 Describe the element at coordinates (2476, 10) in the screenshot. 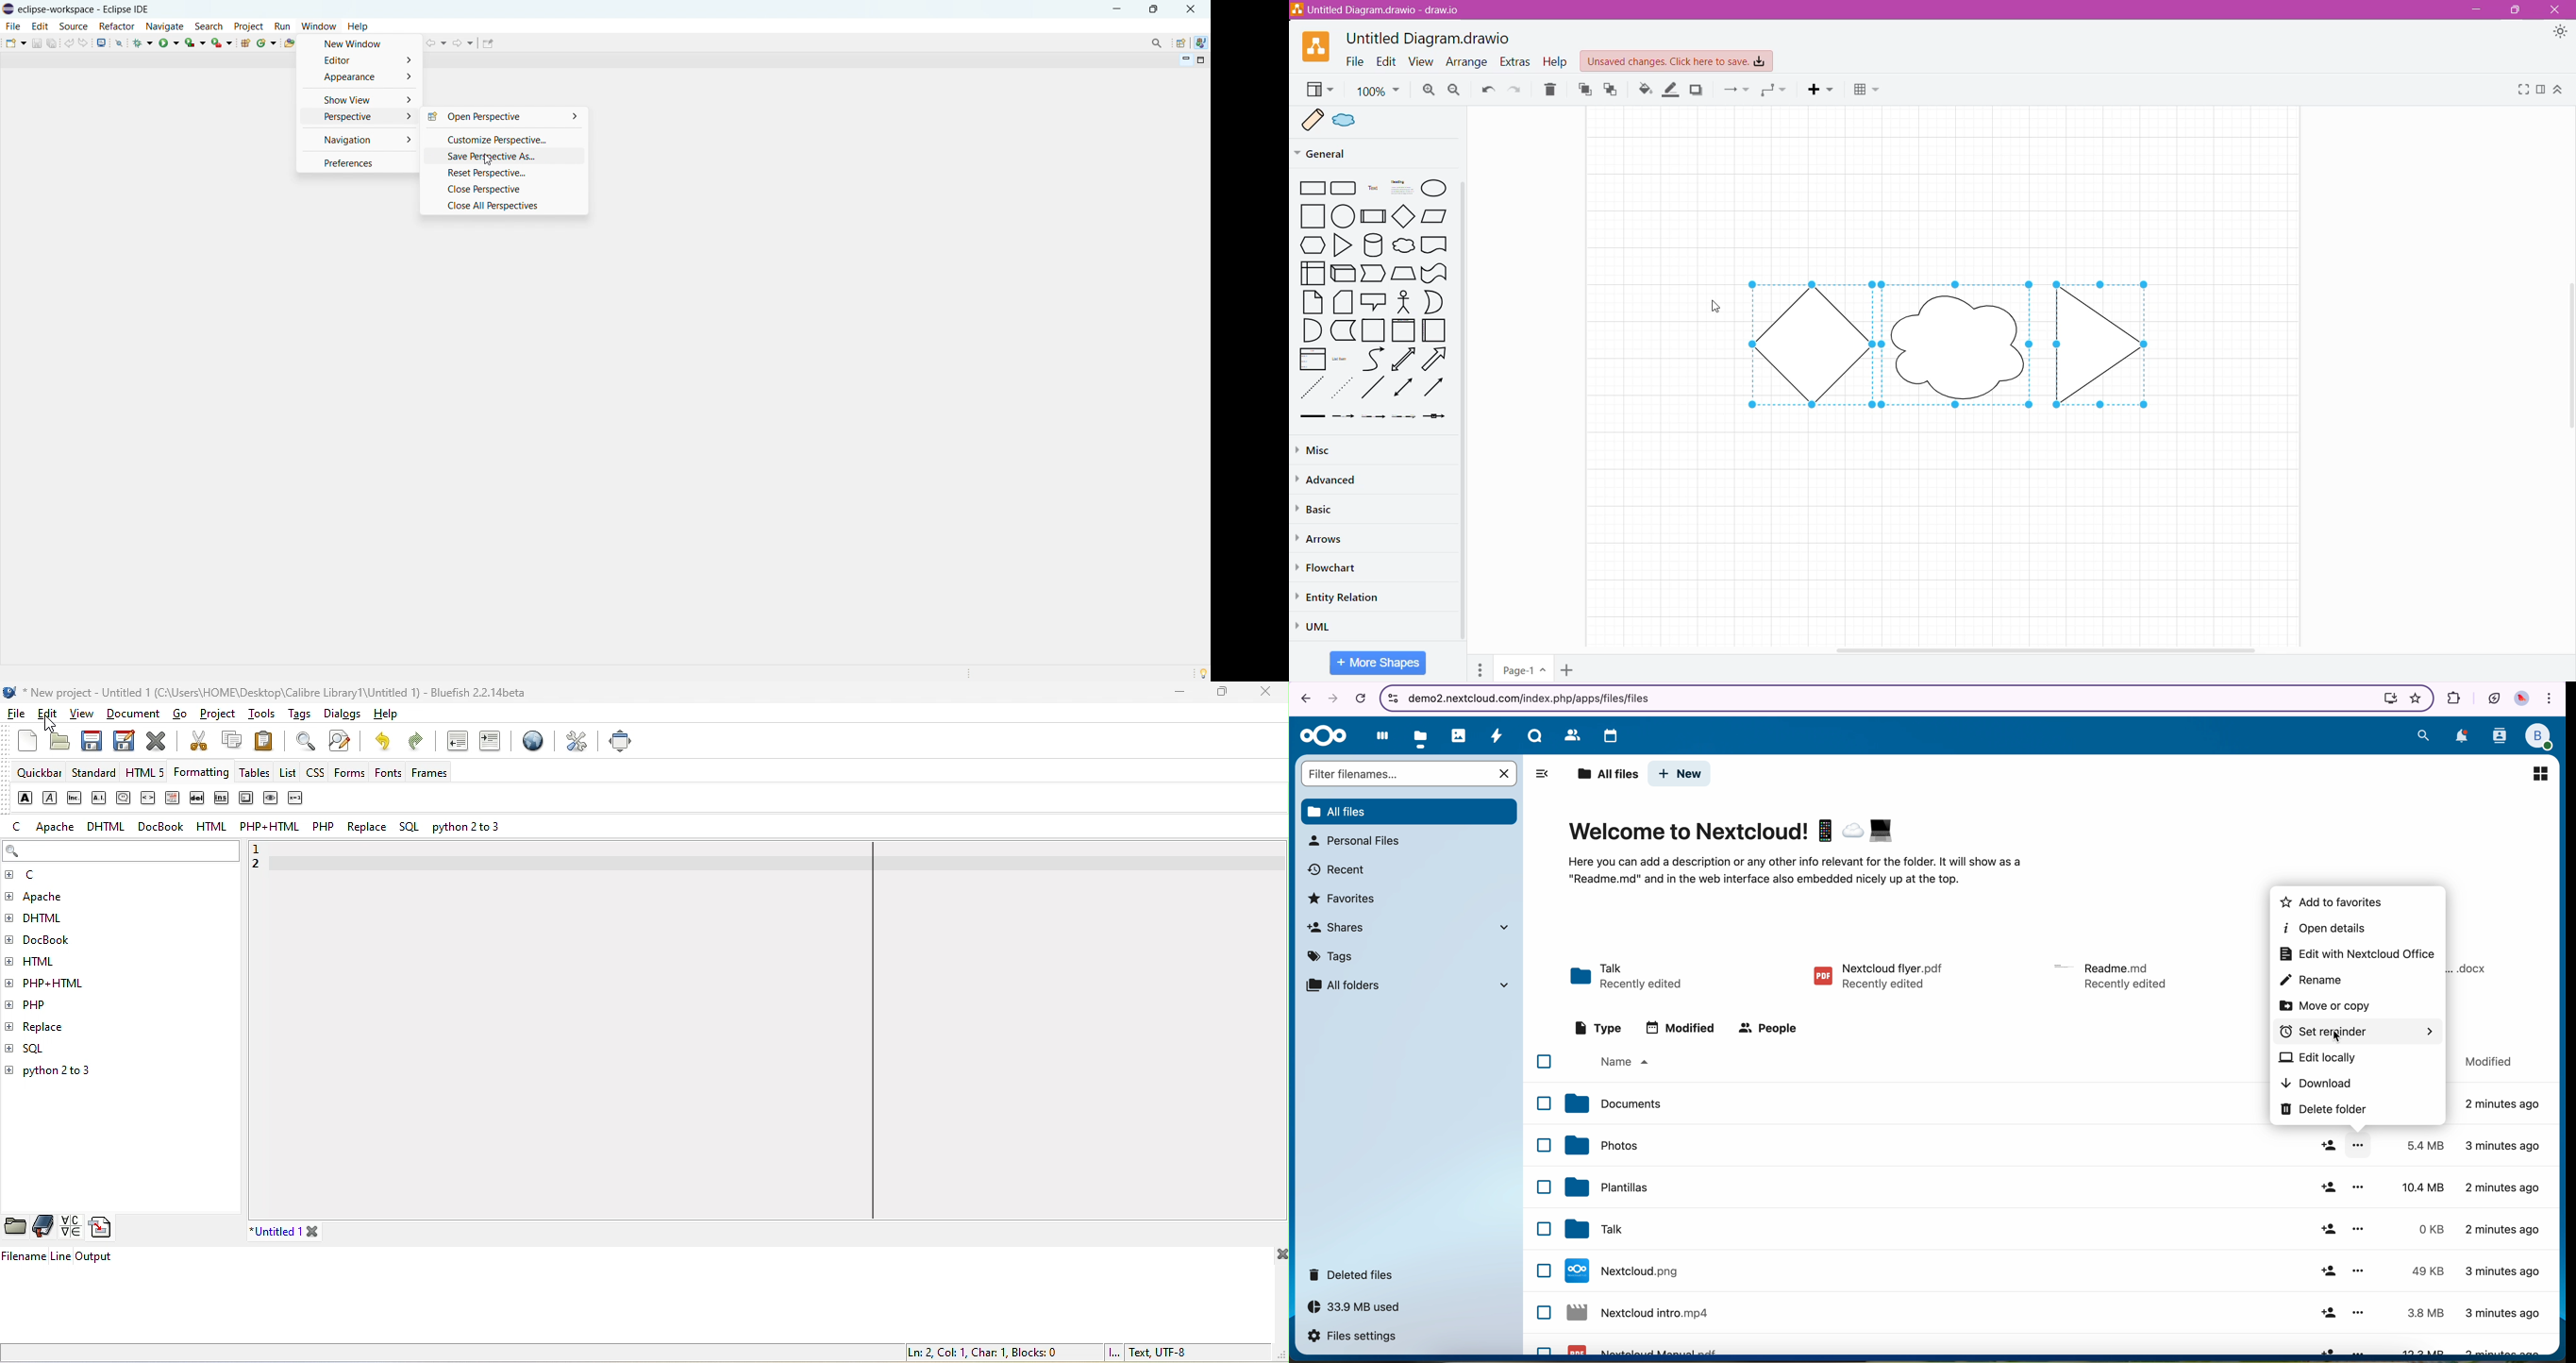

I see `Minimize` at that location.